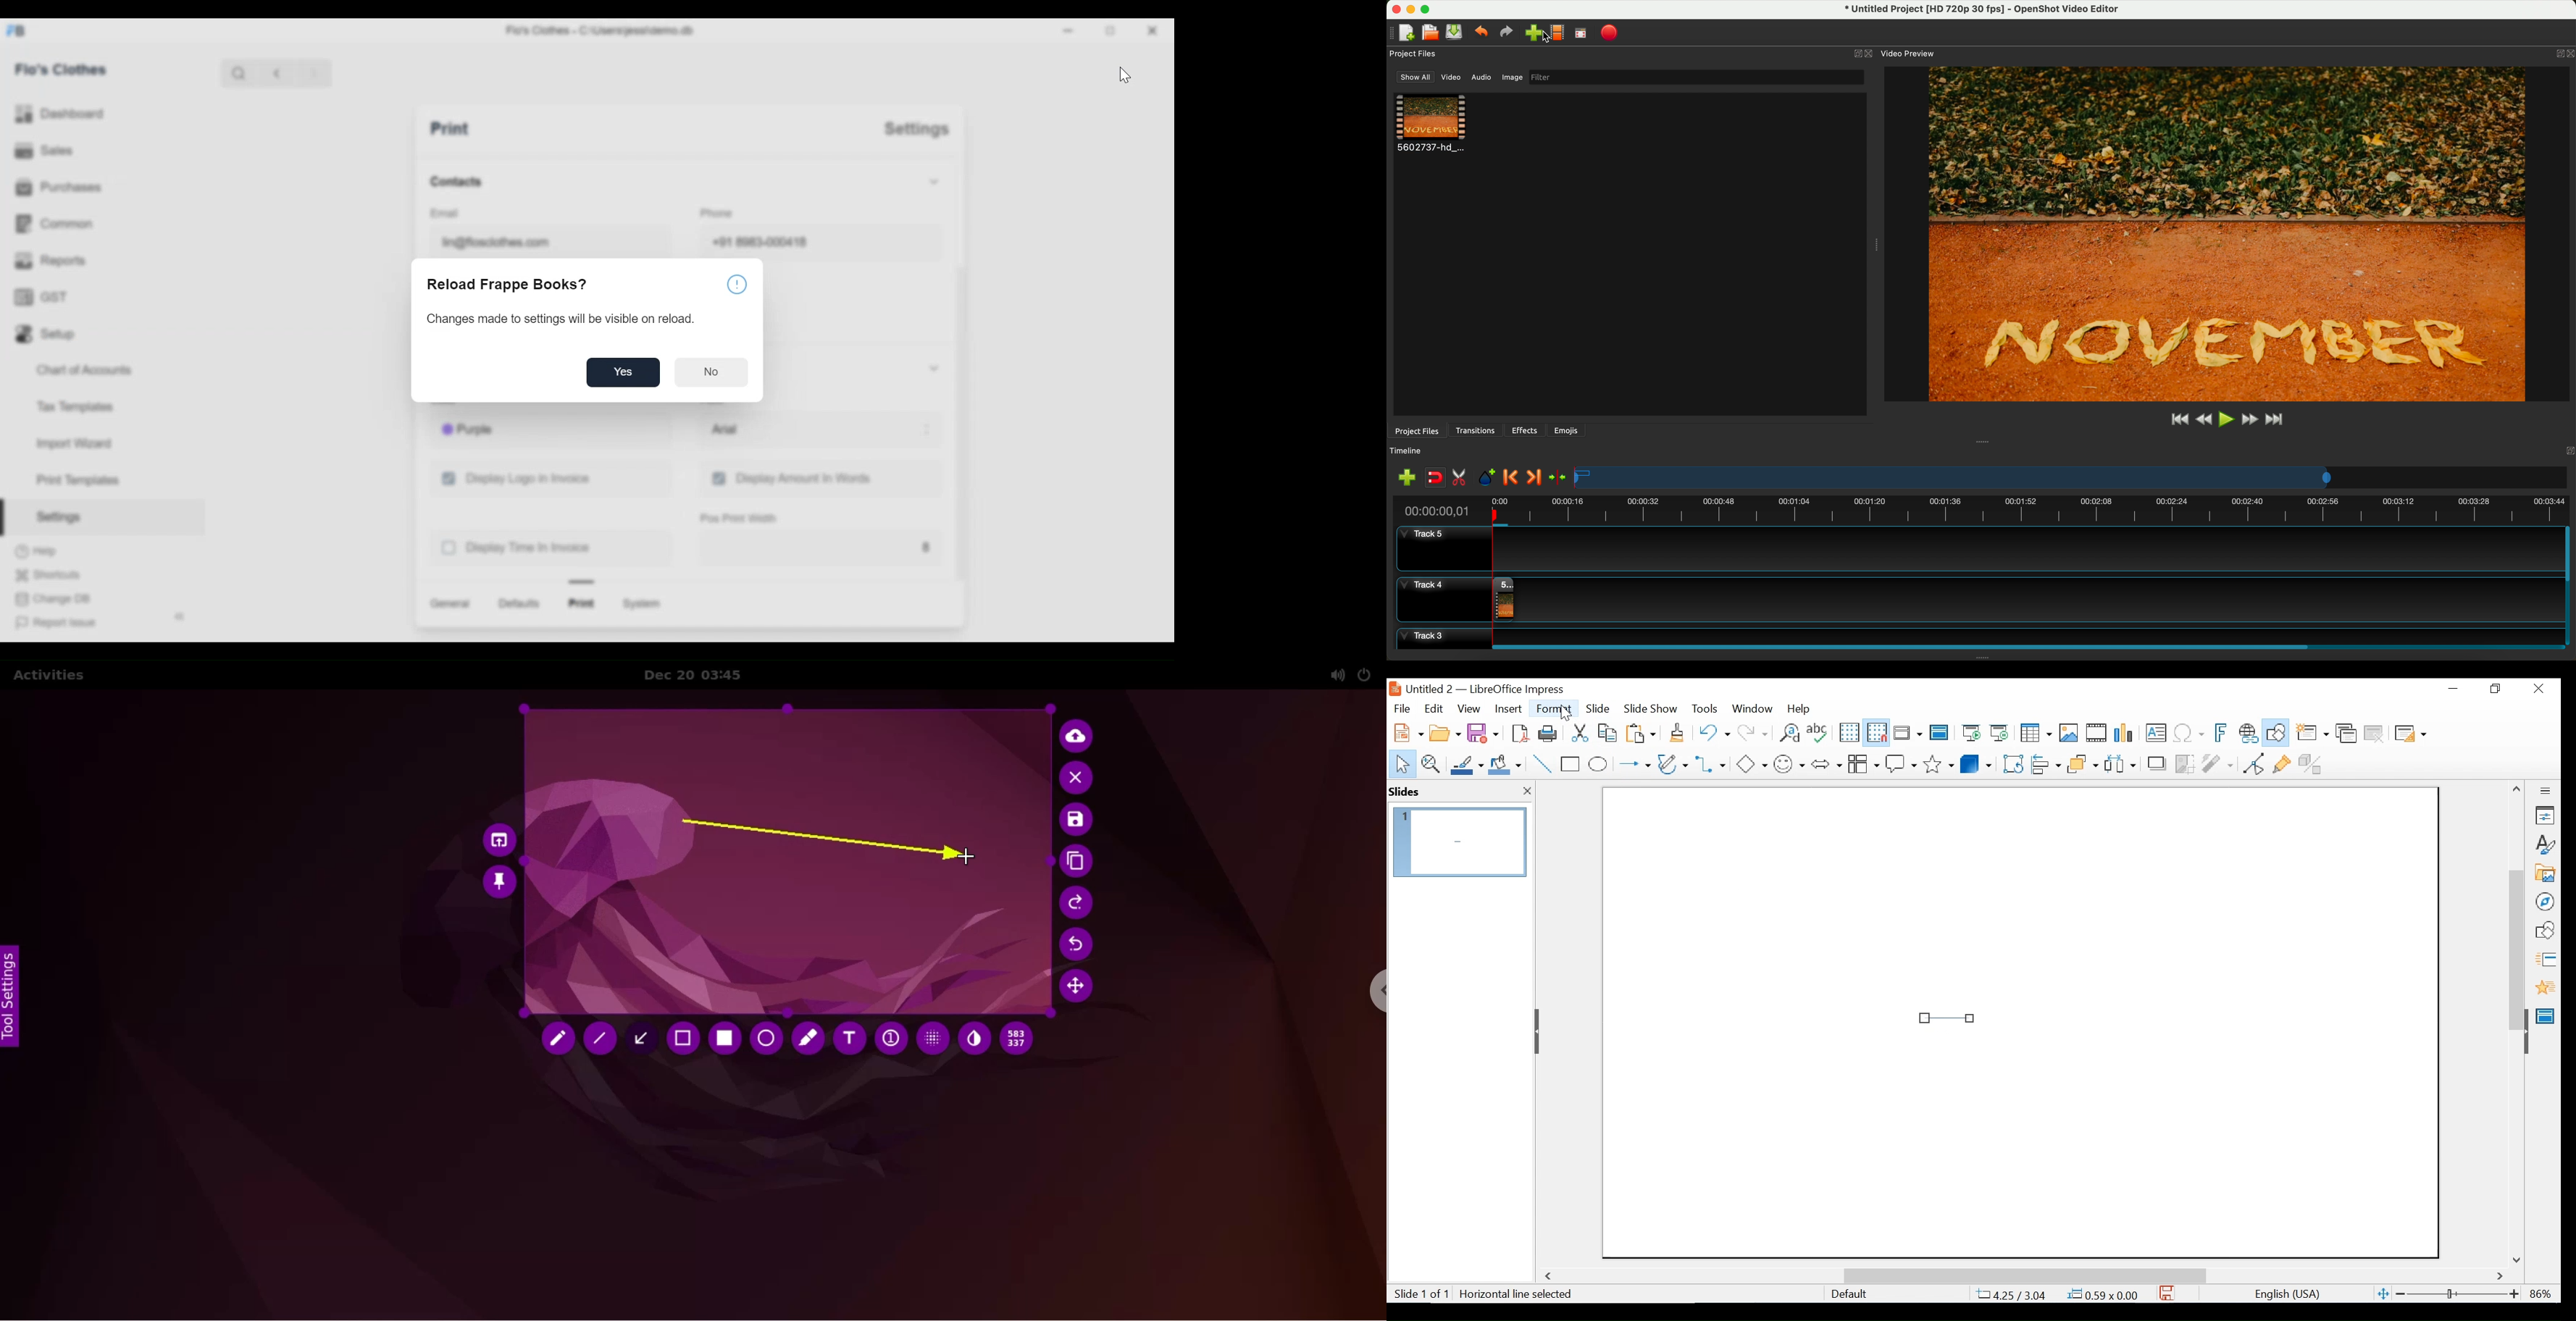  What do you see at coordinates (2543, 1293) in the screenshot?
I see `86%` at bounding box center [2543, 1293].